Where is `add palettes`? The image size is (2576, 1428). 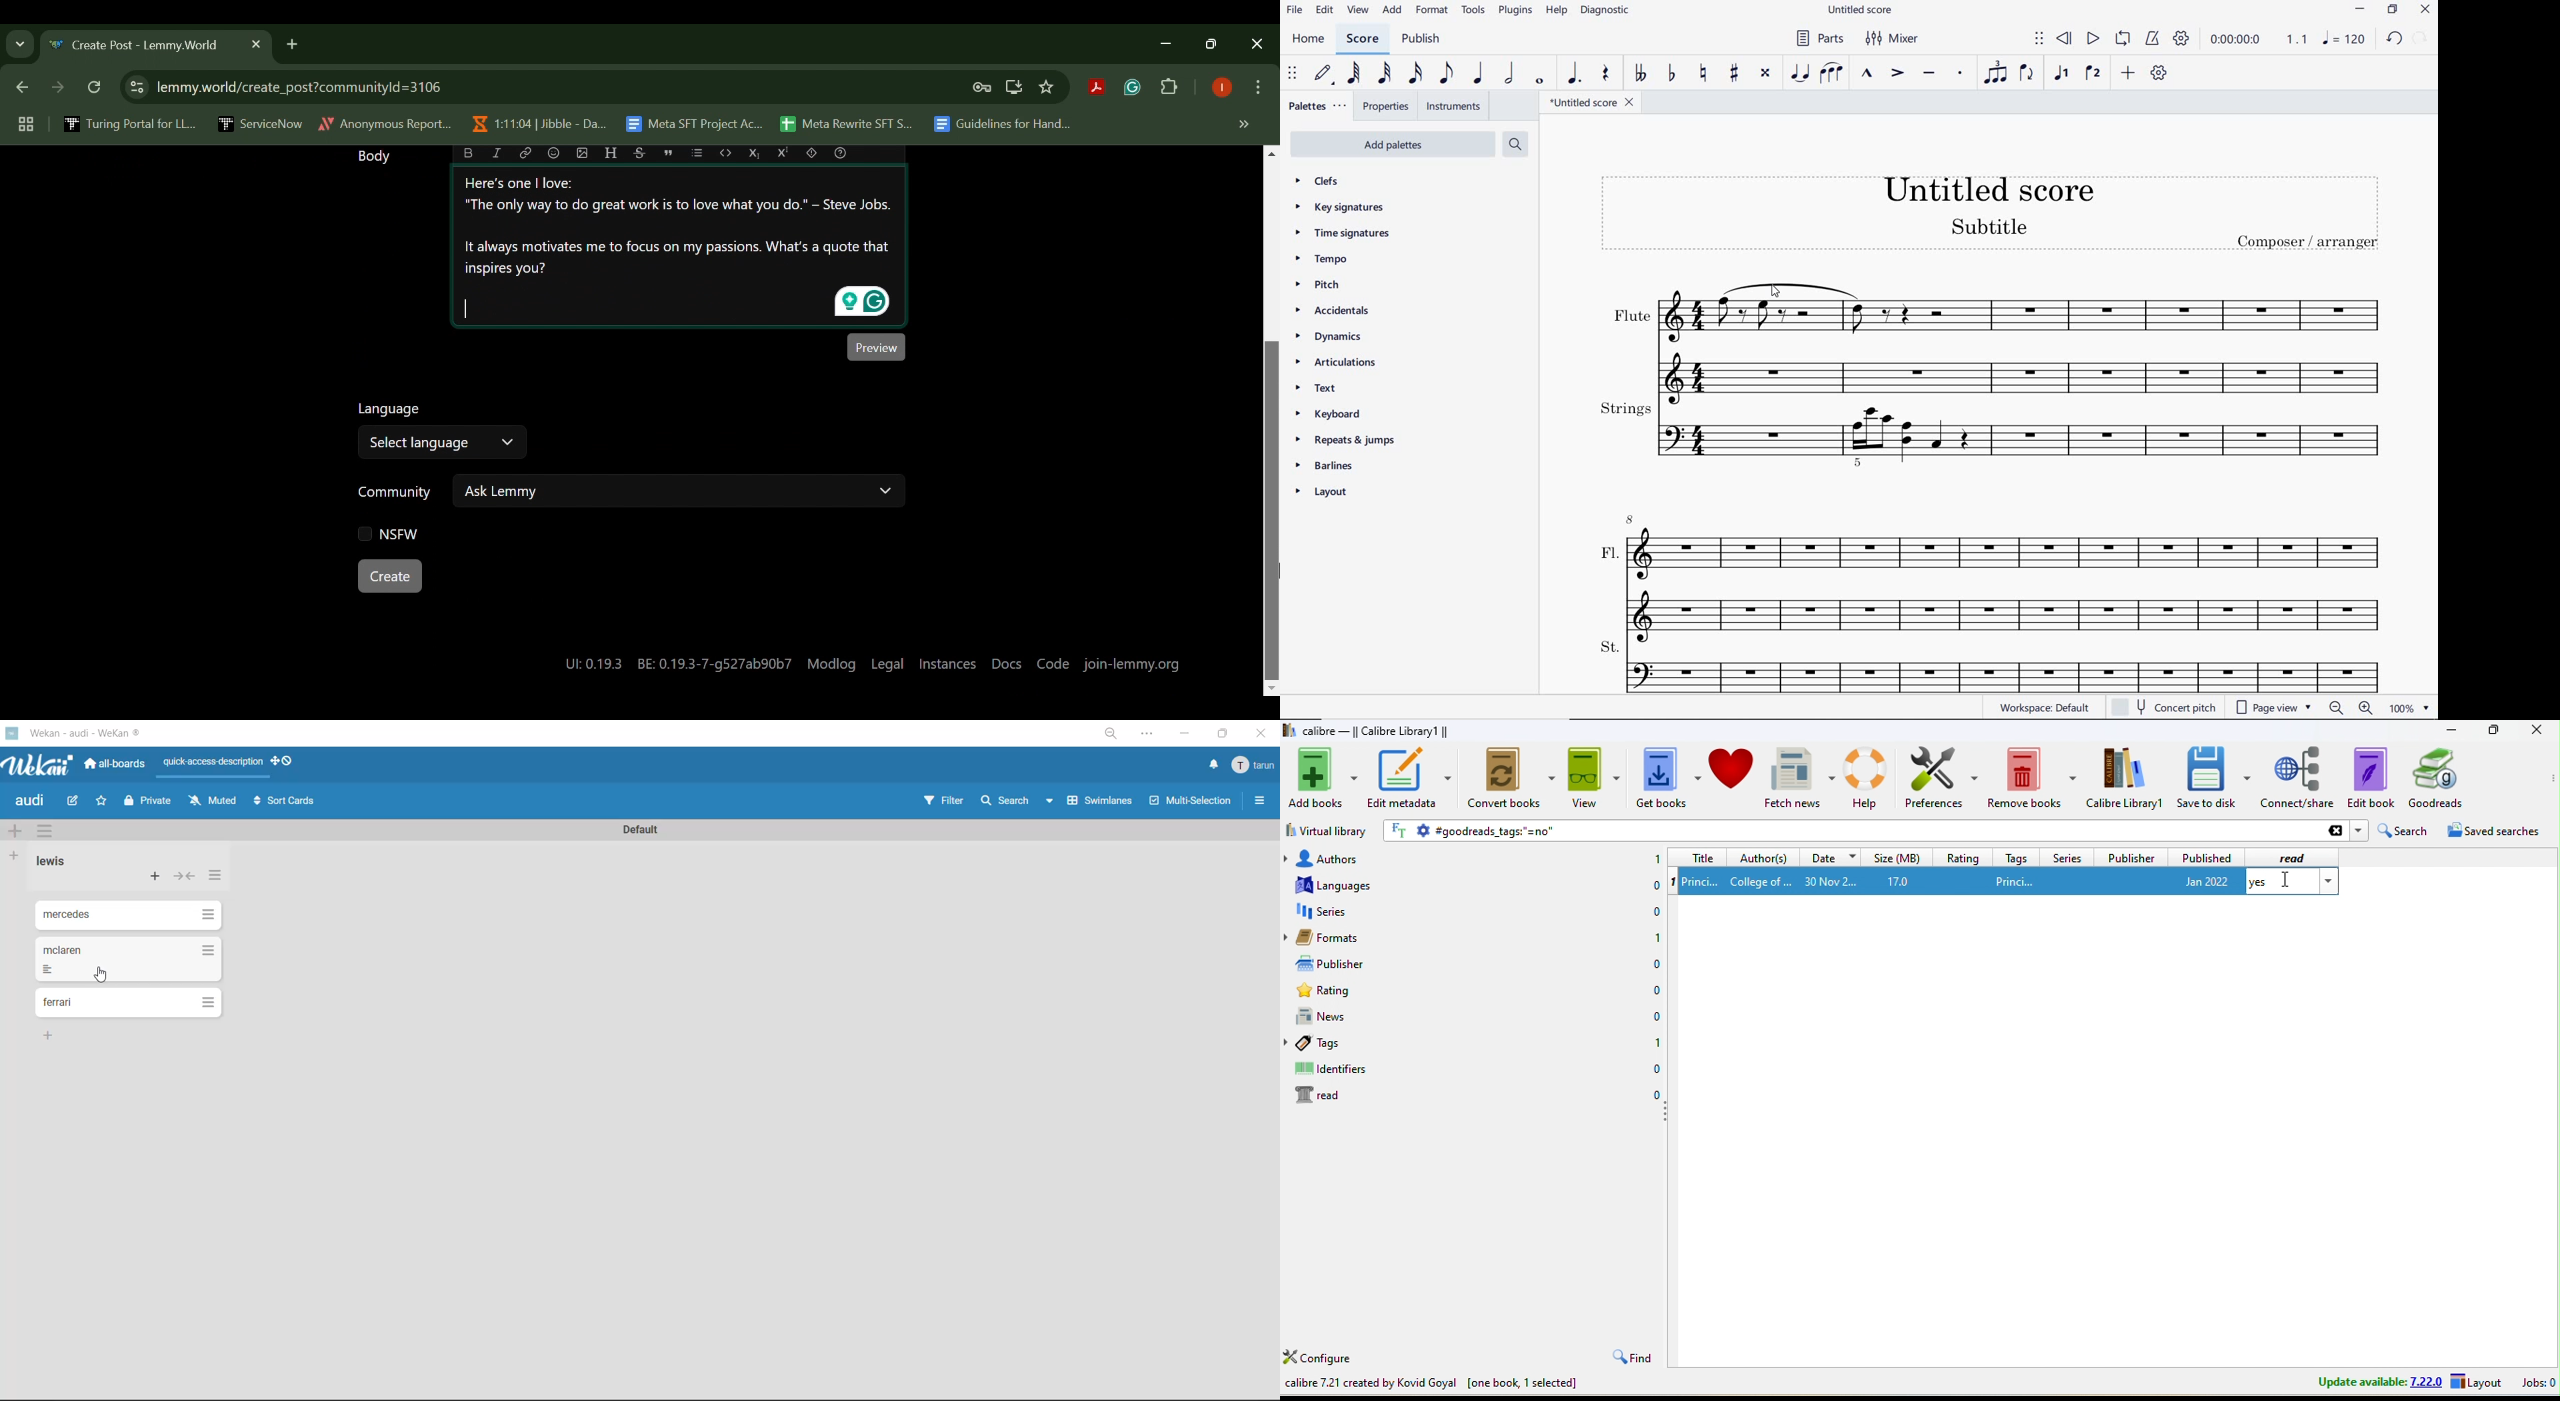 add palettes is located at coordinates (1394, 143).